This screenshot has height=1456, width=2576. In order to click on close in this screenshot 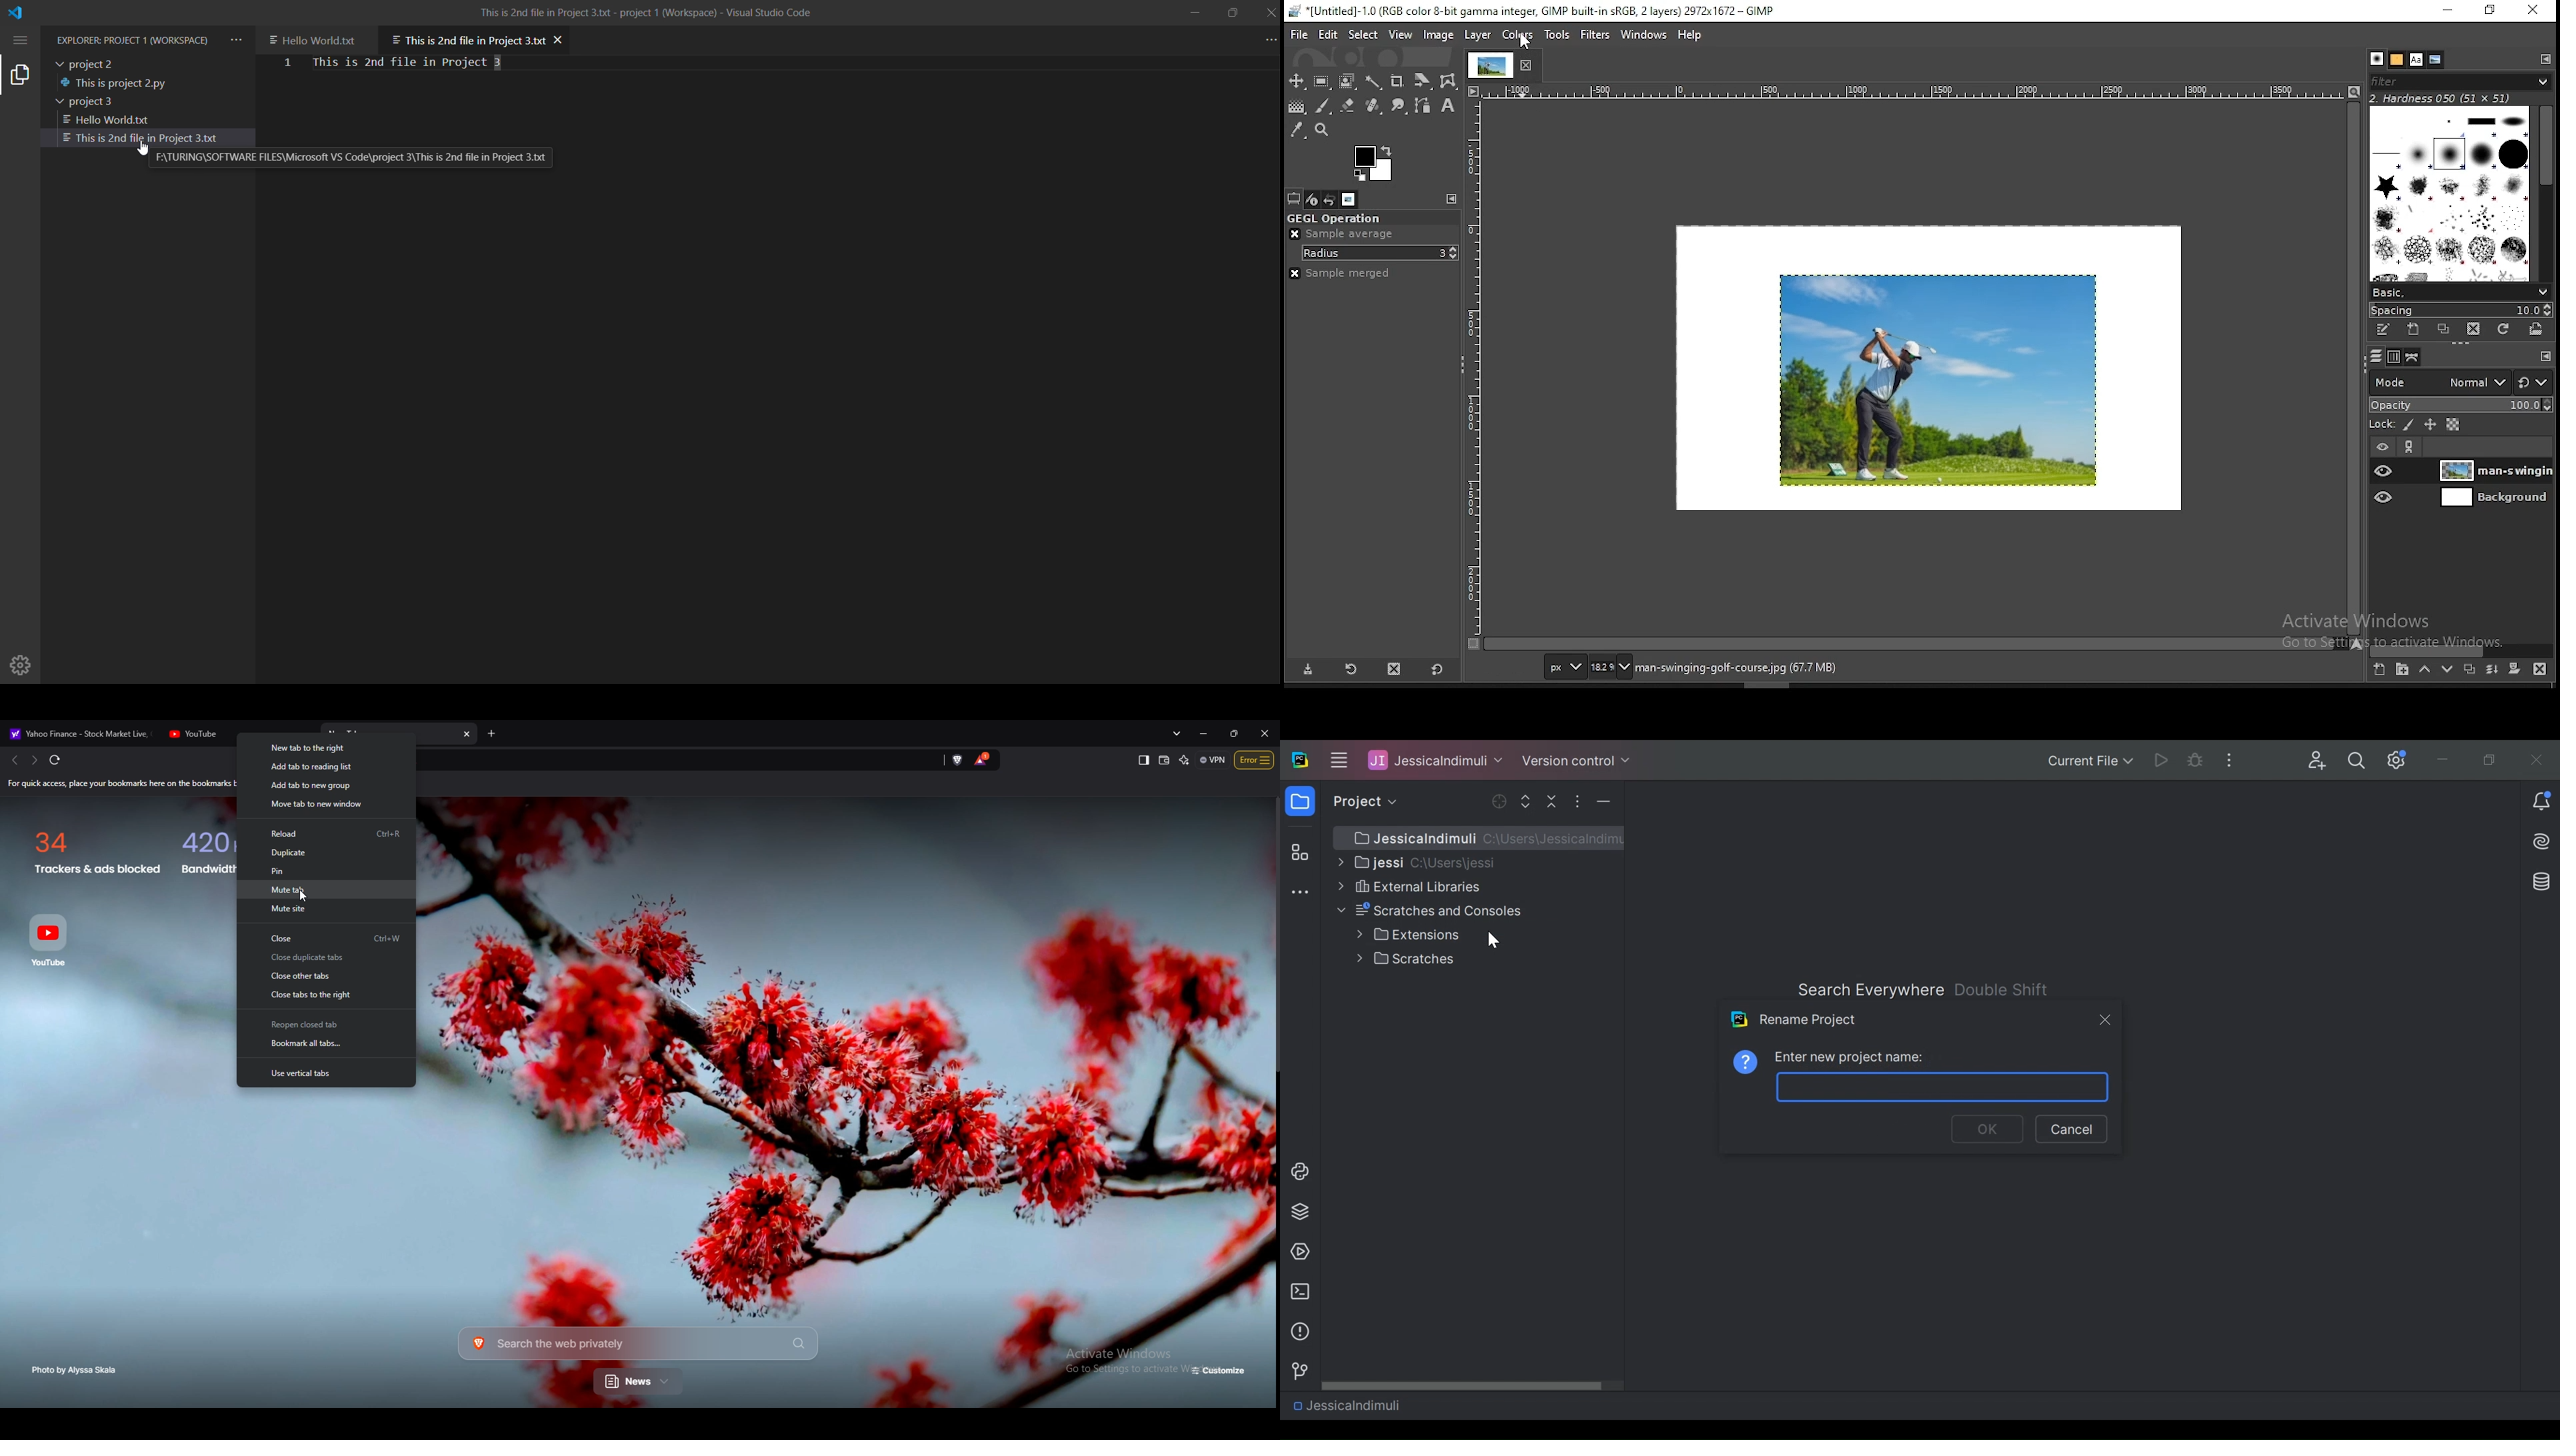, I will do `click(1270, 12)`.